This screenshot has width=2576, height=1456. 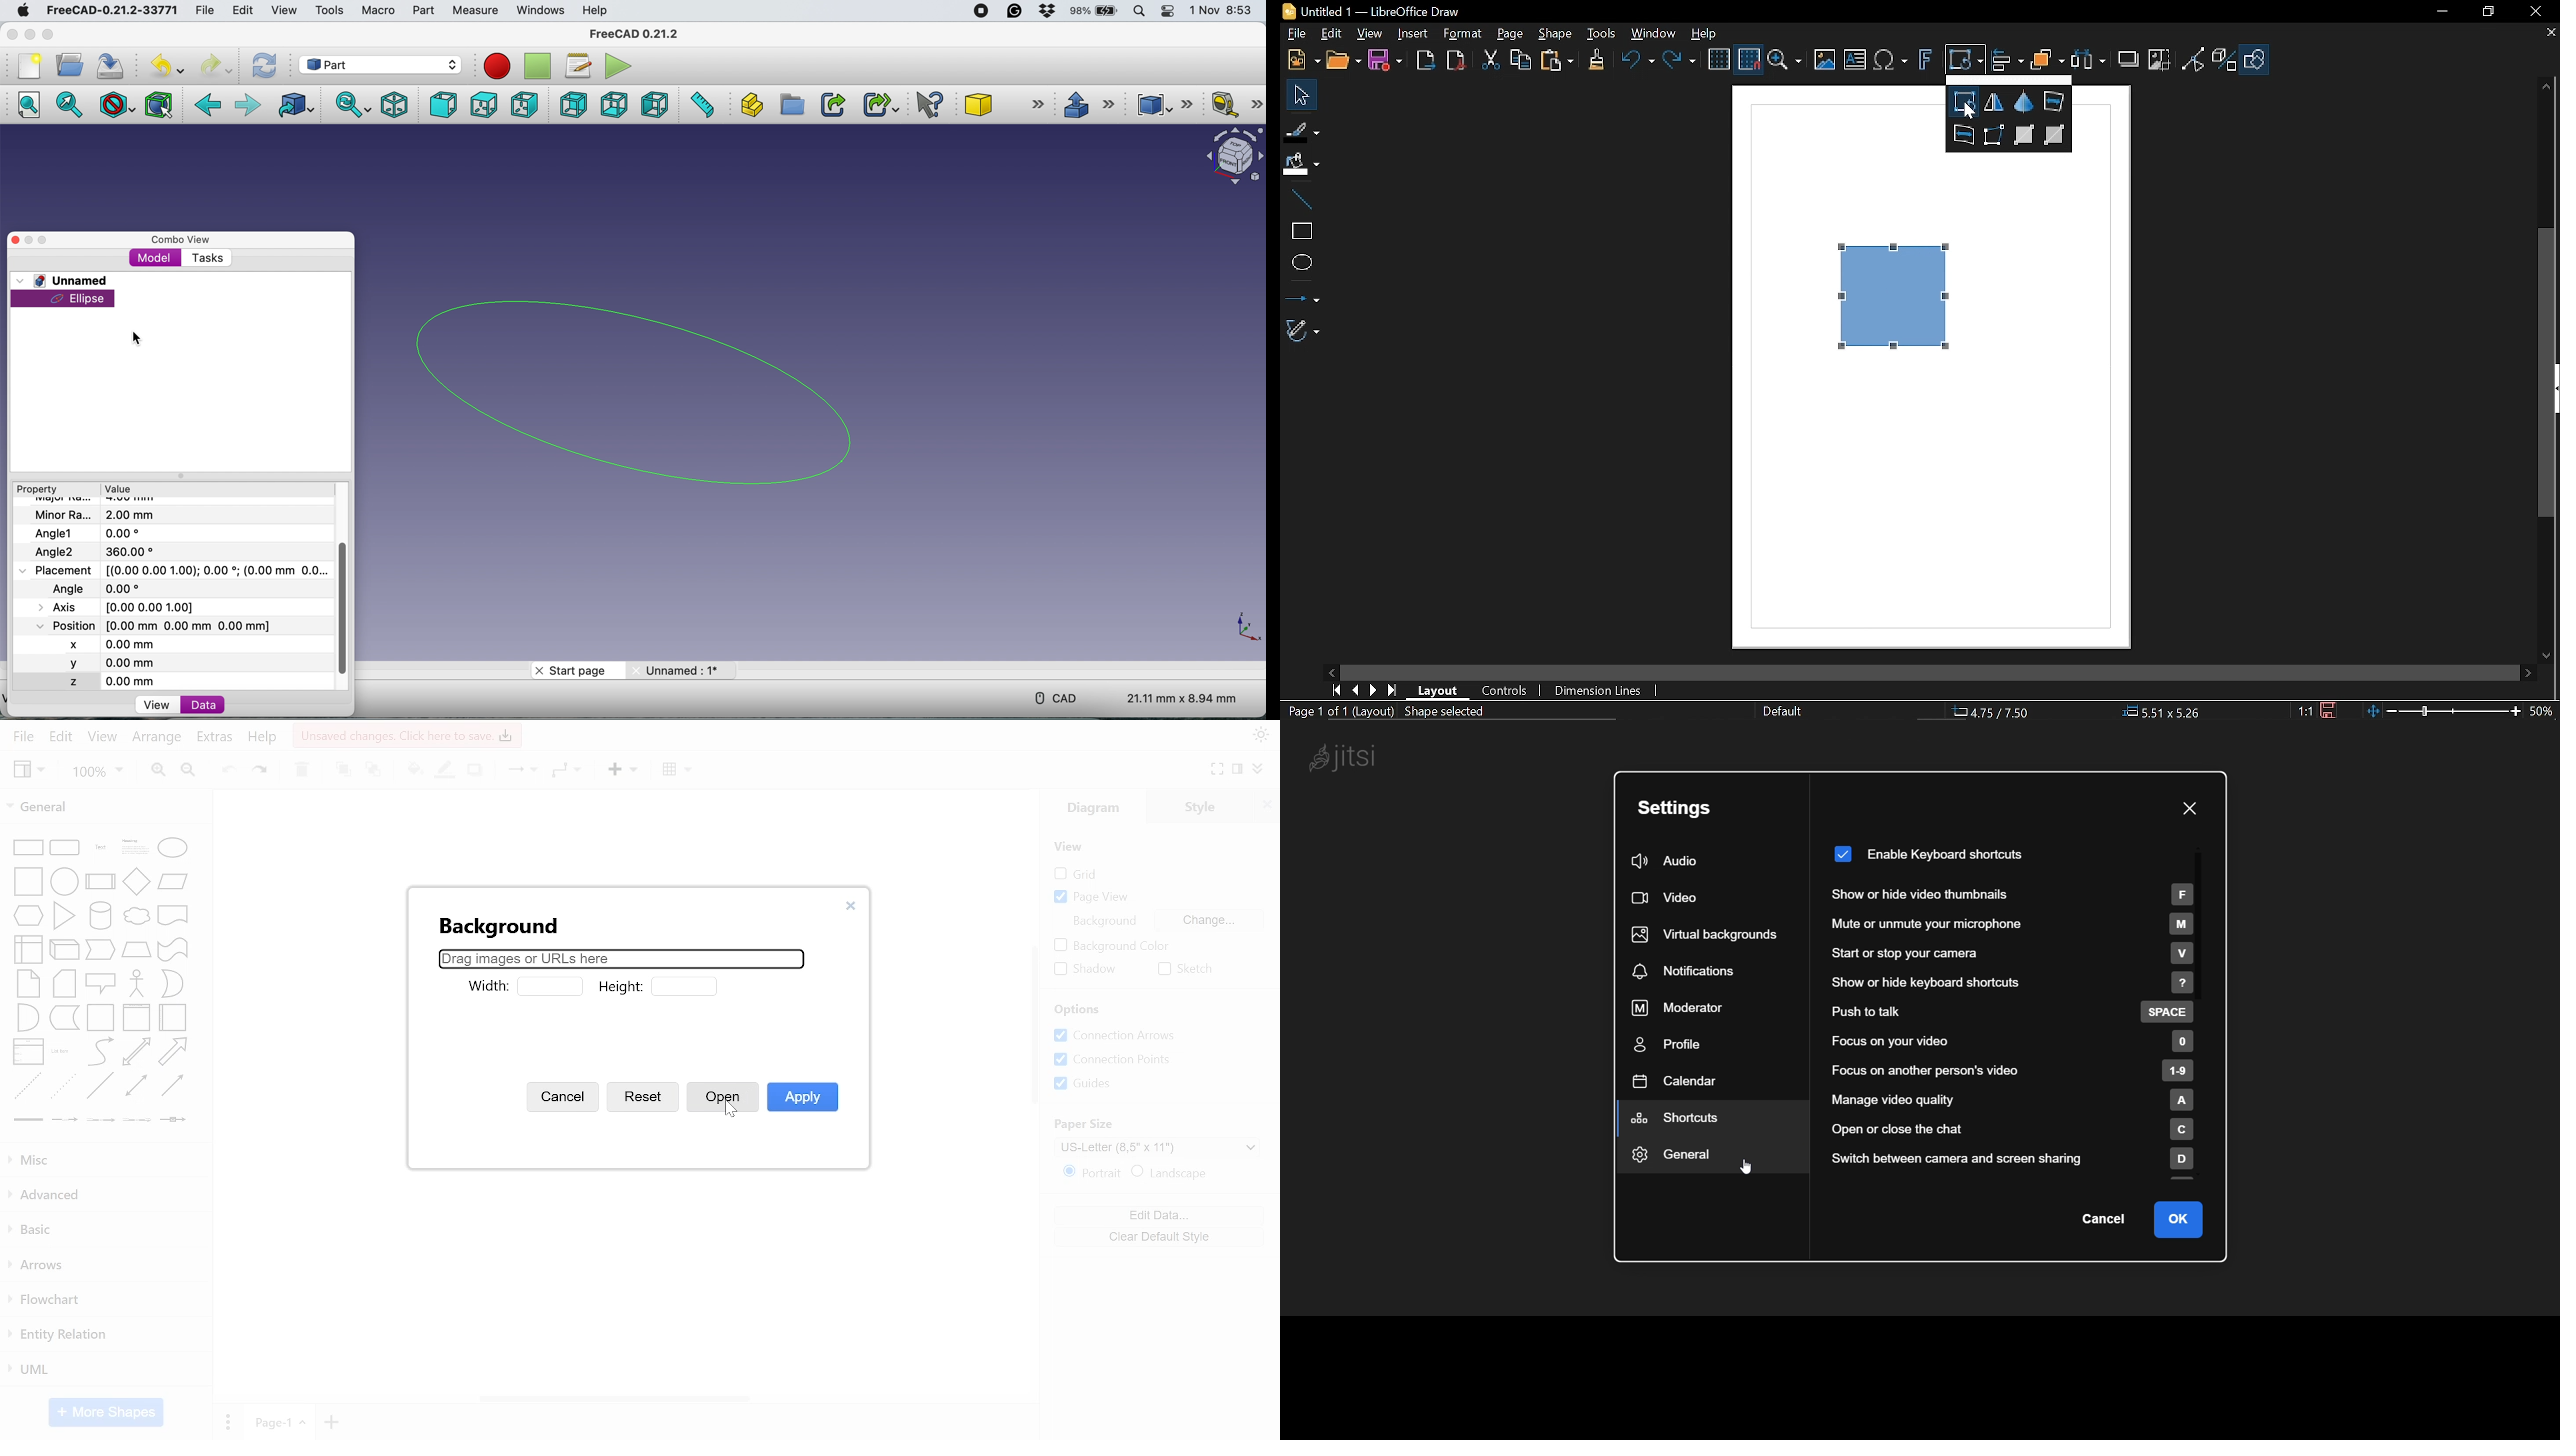 What do you see at coordinates (102, 1302) in the screenshot?
I see `flowchart` at bounding box center [102, 1302].